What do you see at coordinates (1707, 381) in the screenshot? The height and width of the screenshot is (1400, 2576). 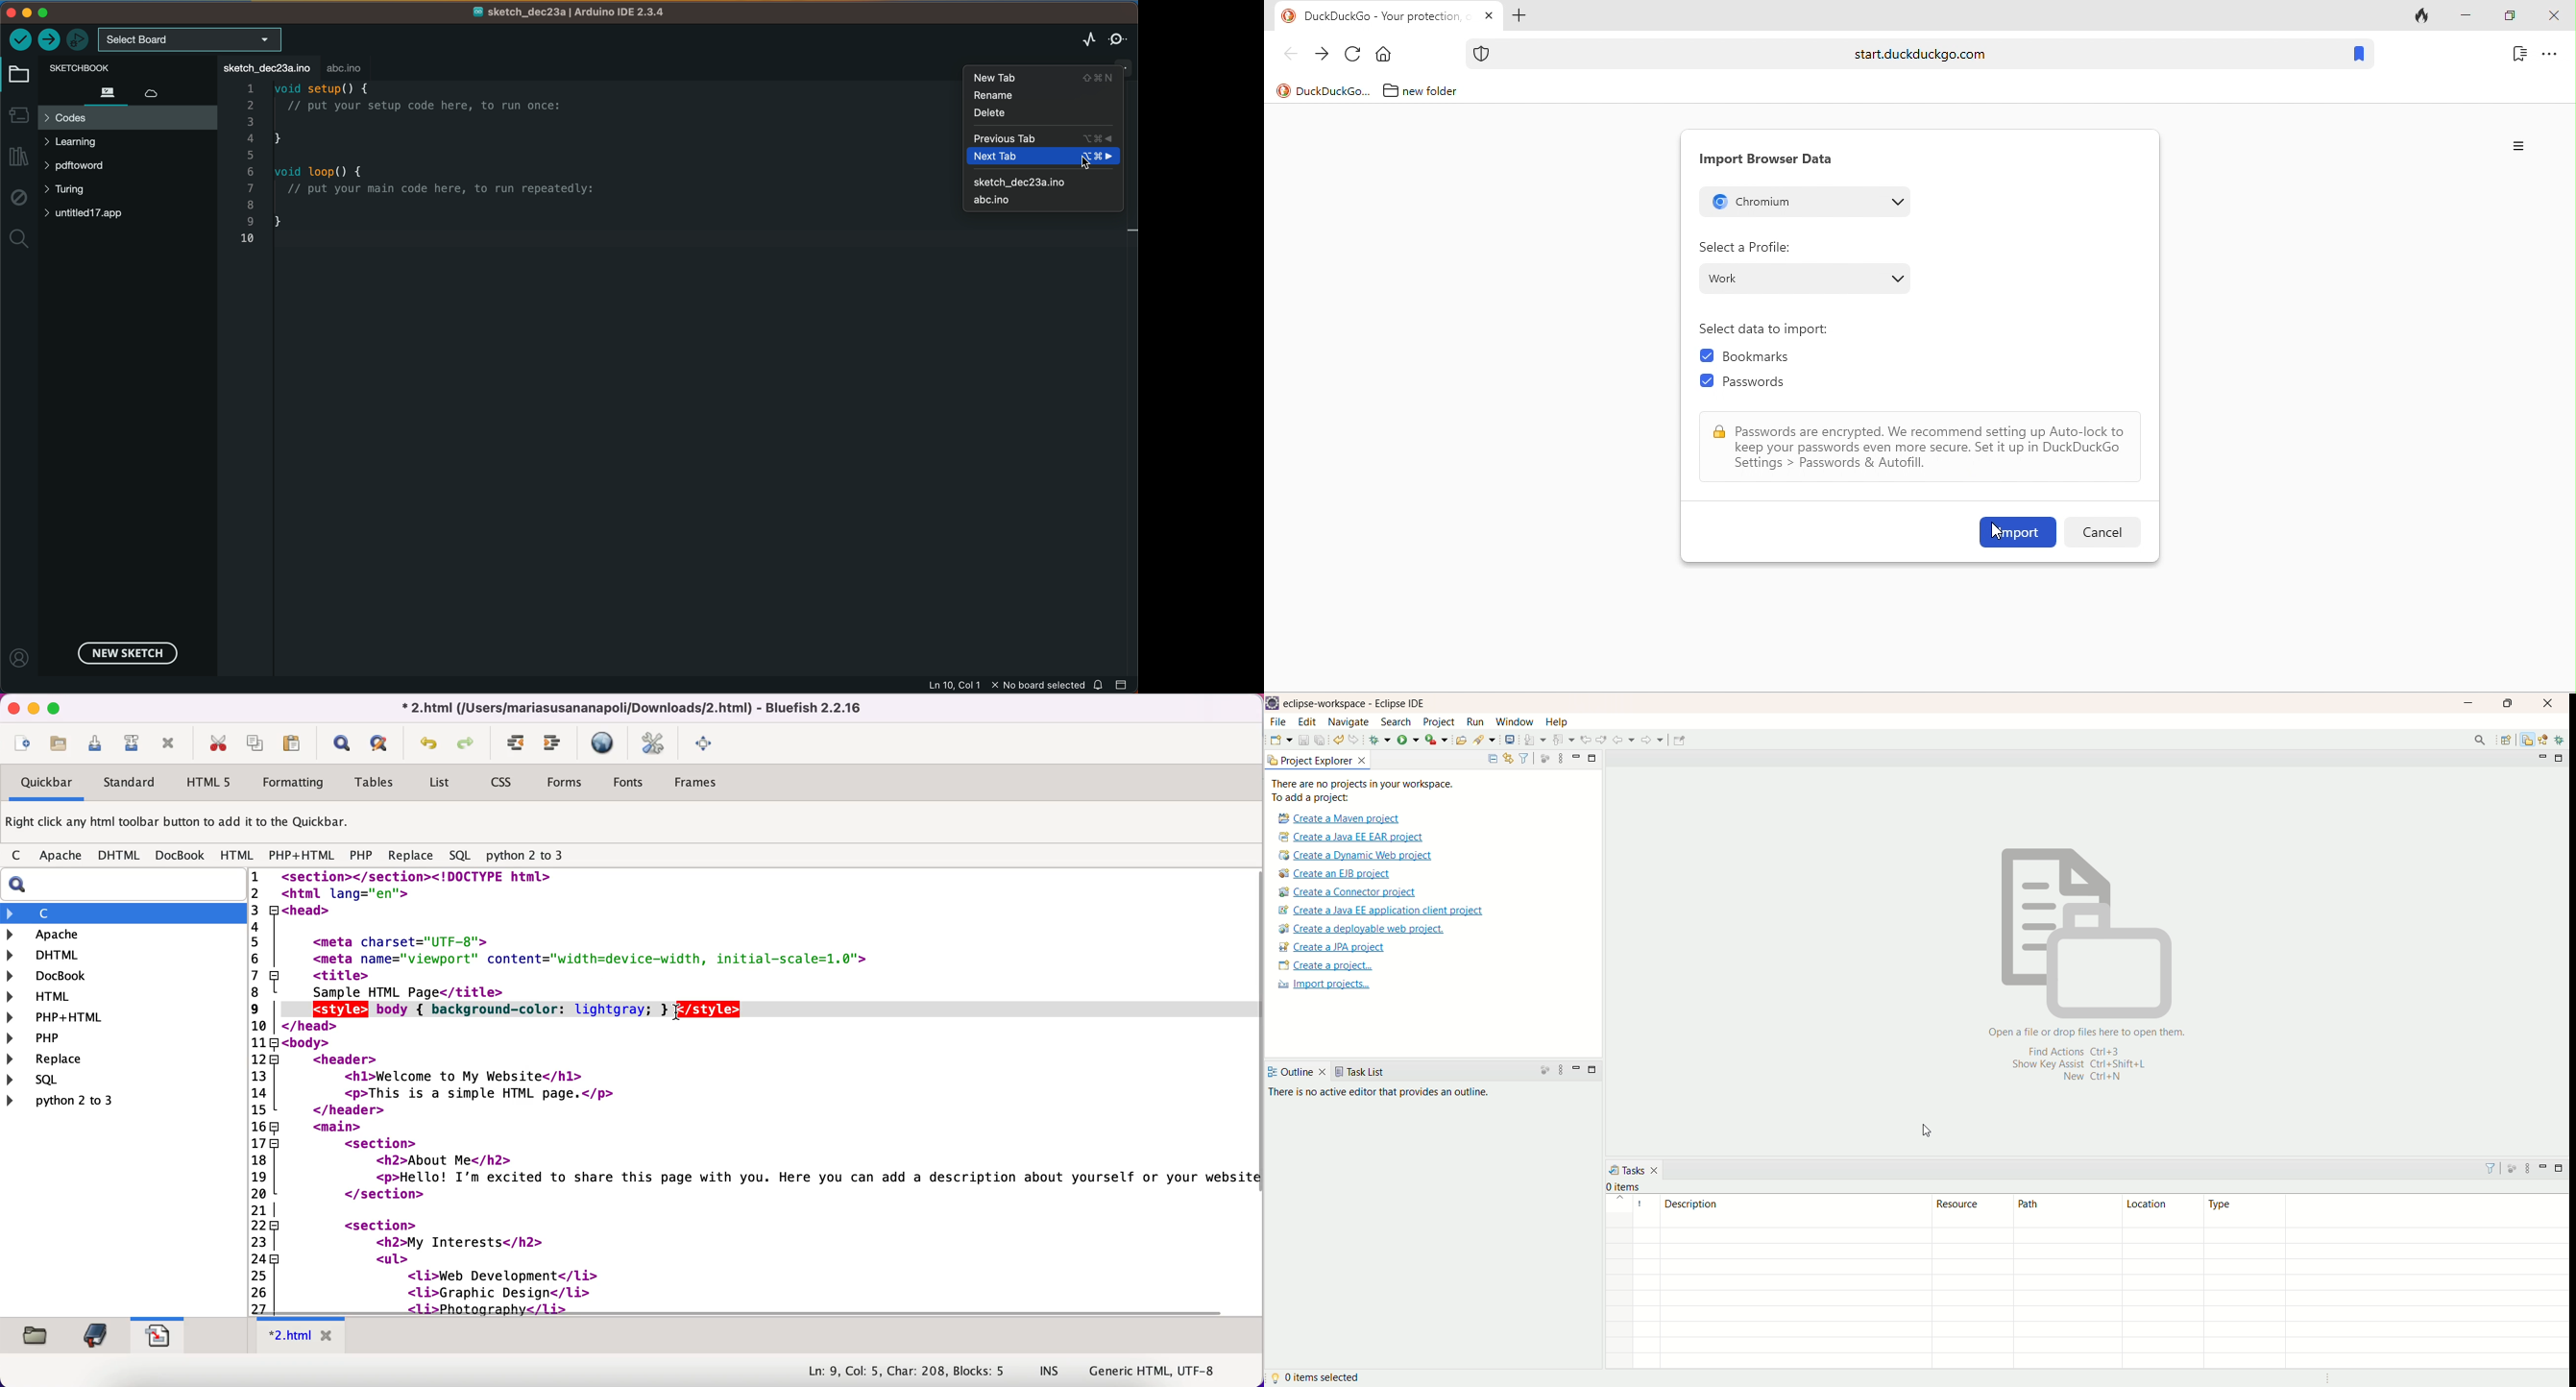 I see `checked checkbox` at bounding box center [1707, 381].